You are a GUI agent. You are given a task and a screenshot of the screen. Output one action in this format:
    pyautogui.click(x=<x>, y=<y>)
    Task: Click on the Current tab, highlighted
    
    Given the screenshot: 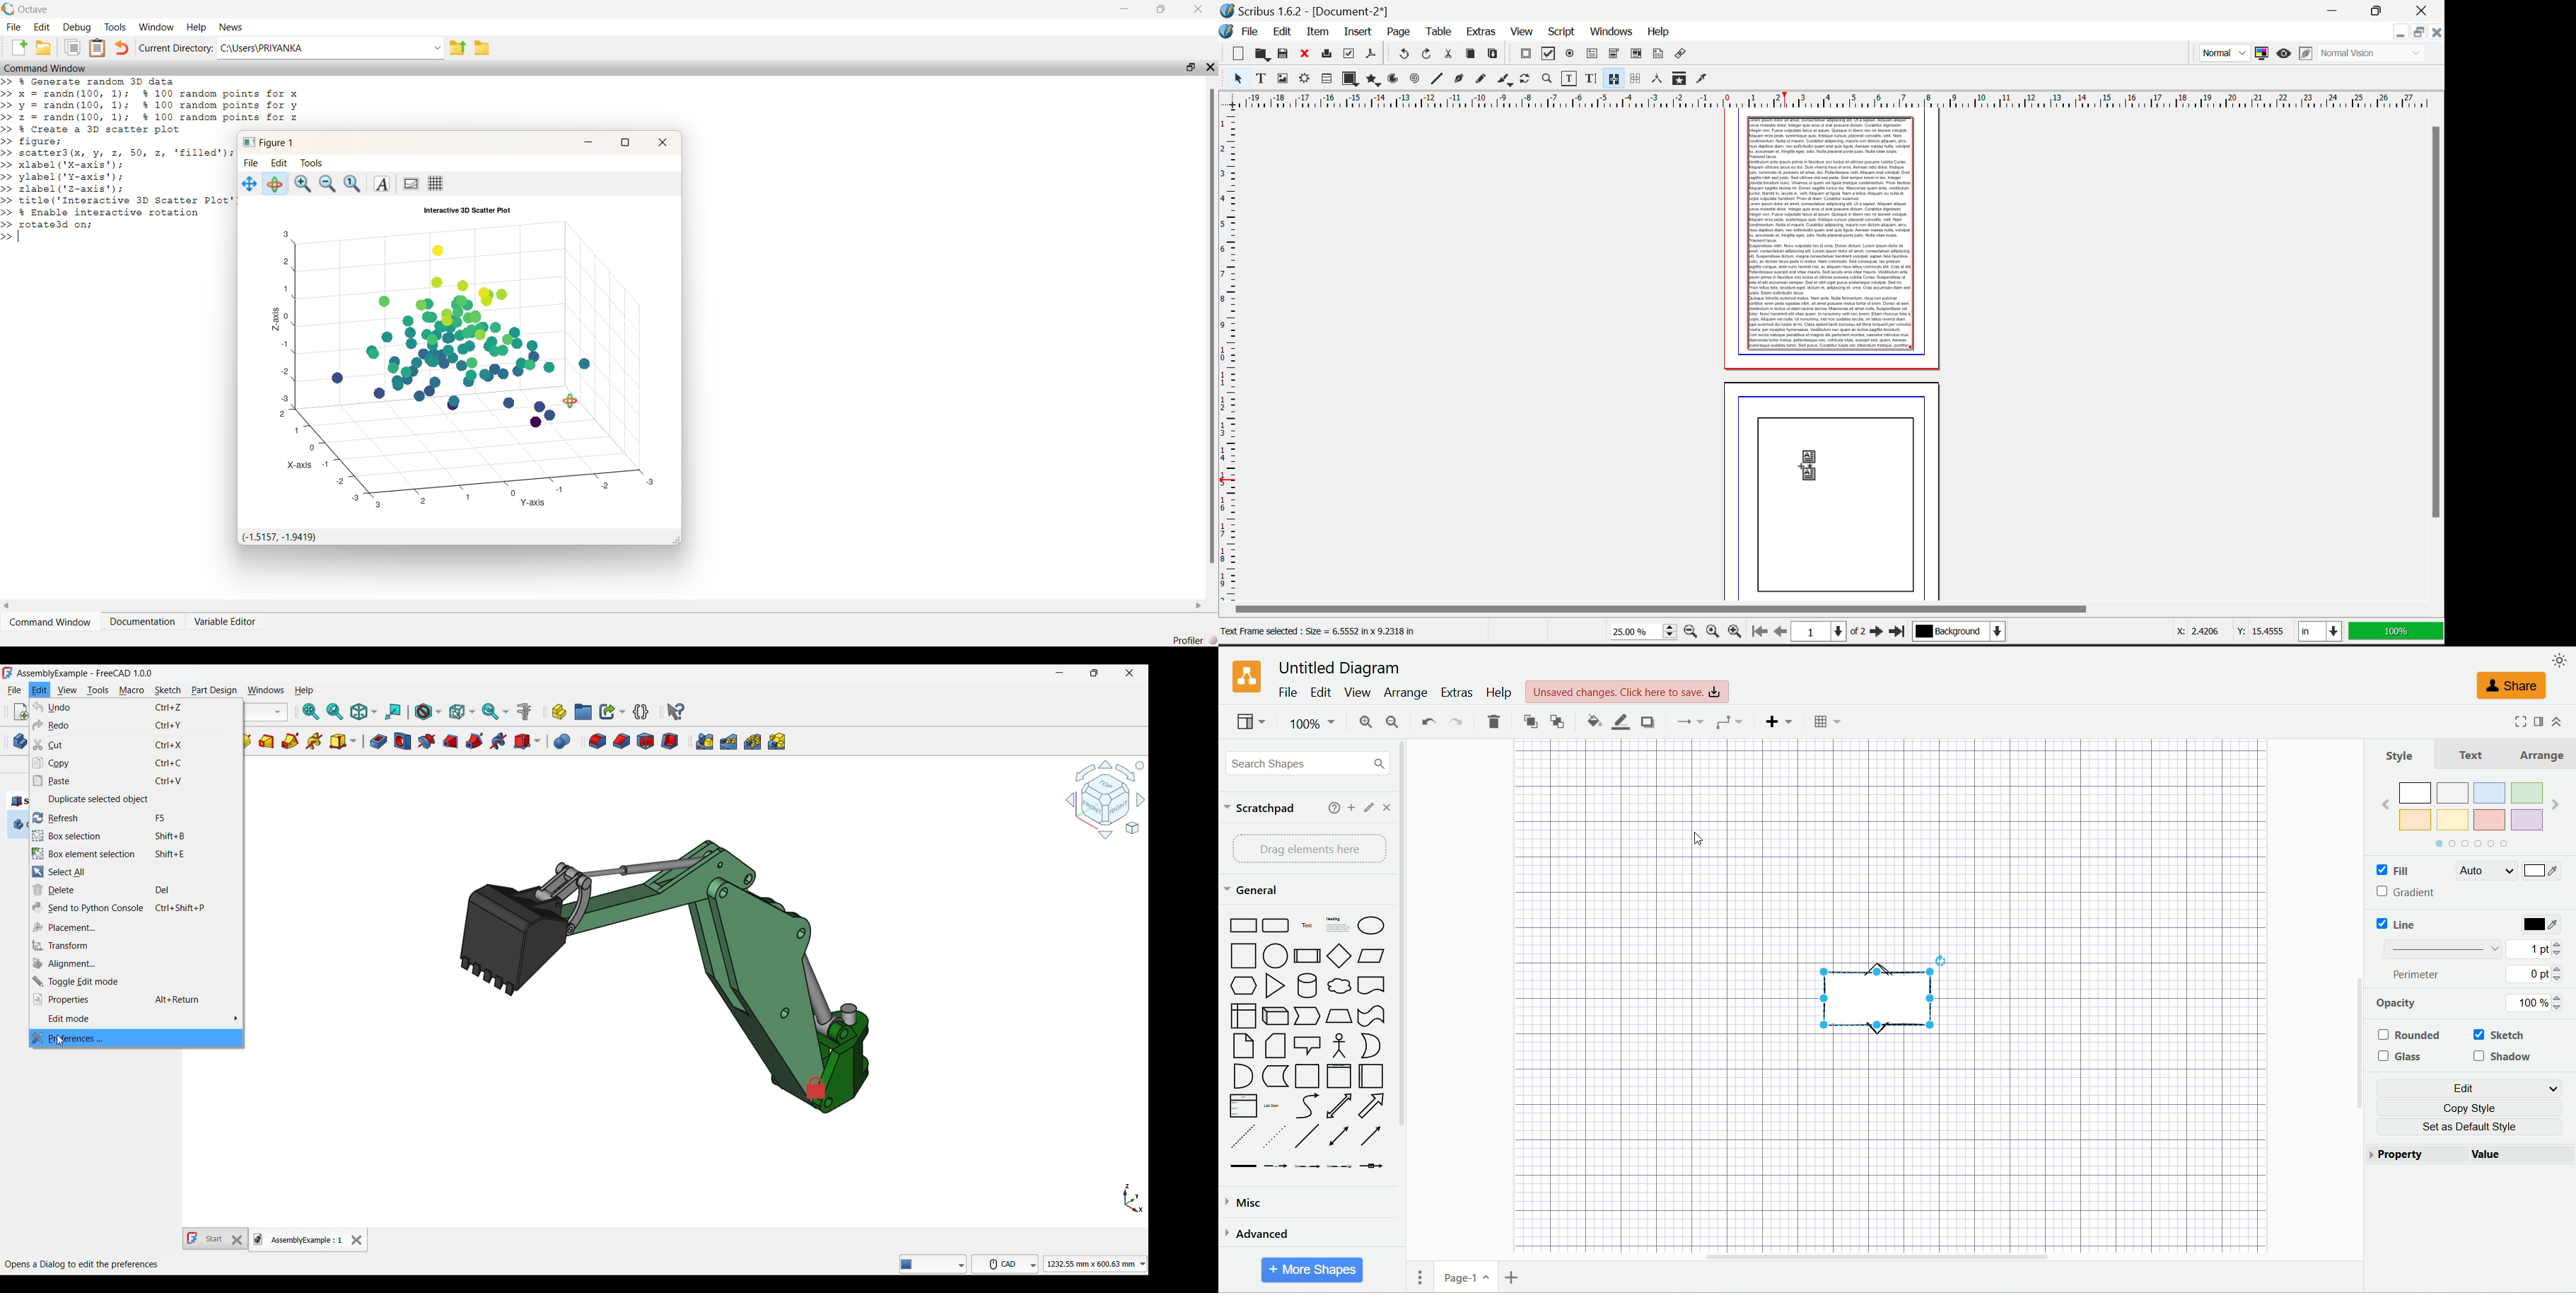 What is the action you would take?
    pyautogui.click(x=299, y=1240)
    